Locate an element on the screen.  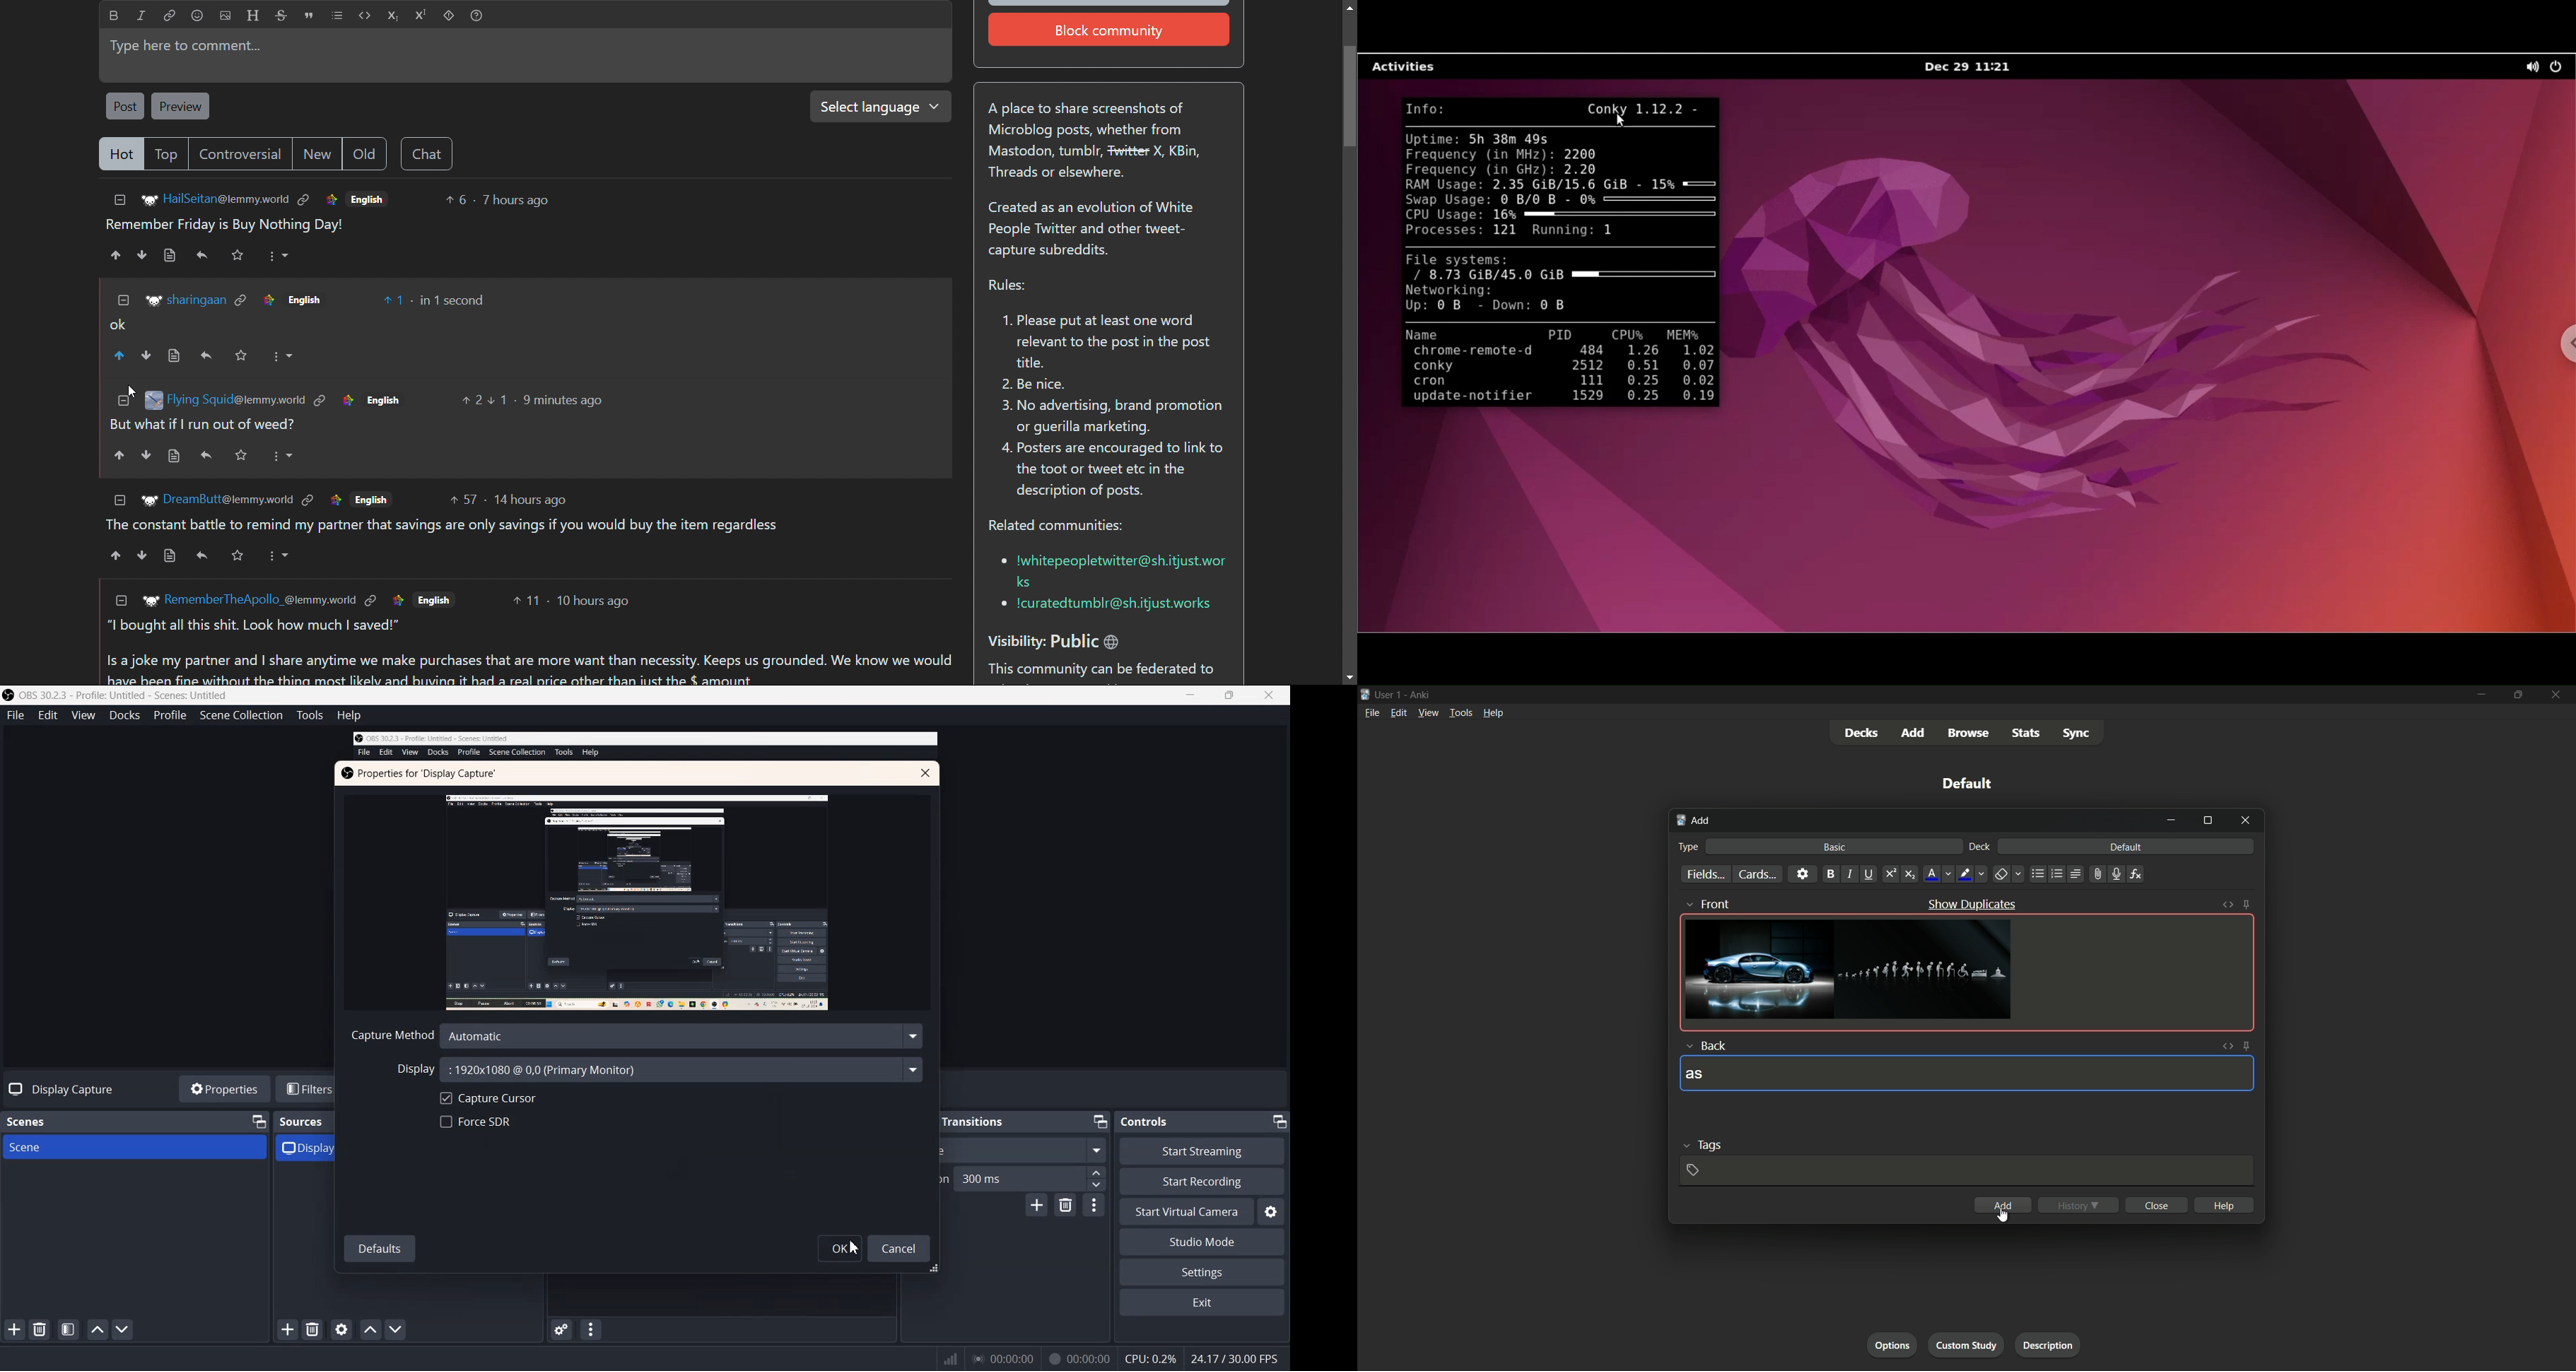
Scene Transitions is located at coordinates (957, 1121).